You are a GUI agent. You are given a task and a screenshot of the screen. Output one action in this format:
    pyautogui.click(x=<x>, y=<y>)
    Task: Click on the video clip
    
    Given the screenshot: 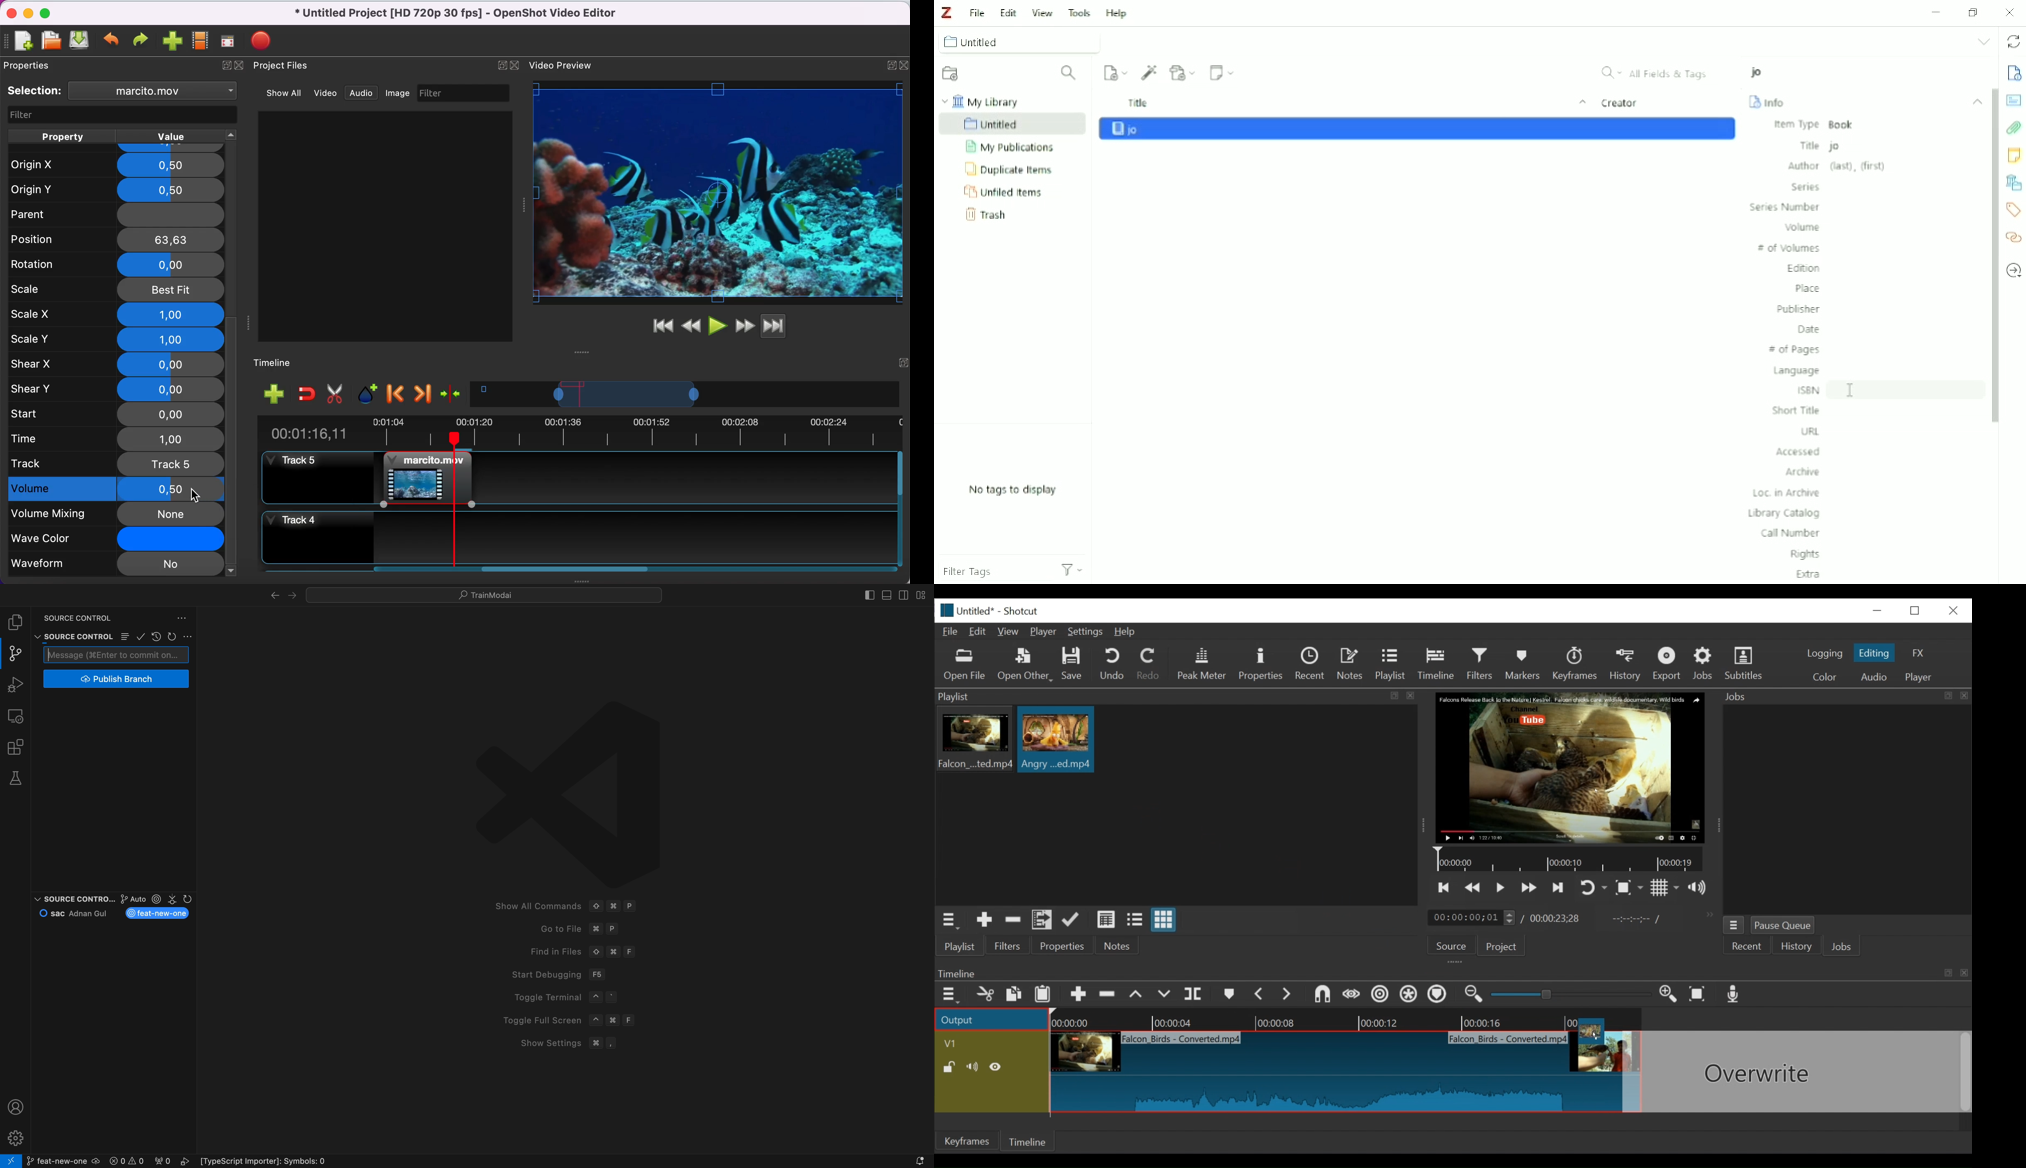 What is the action you would take?
    pyautogui.click(x=422, y=478)
    